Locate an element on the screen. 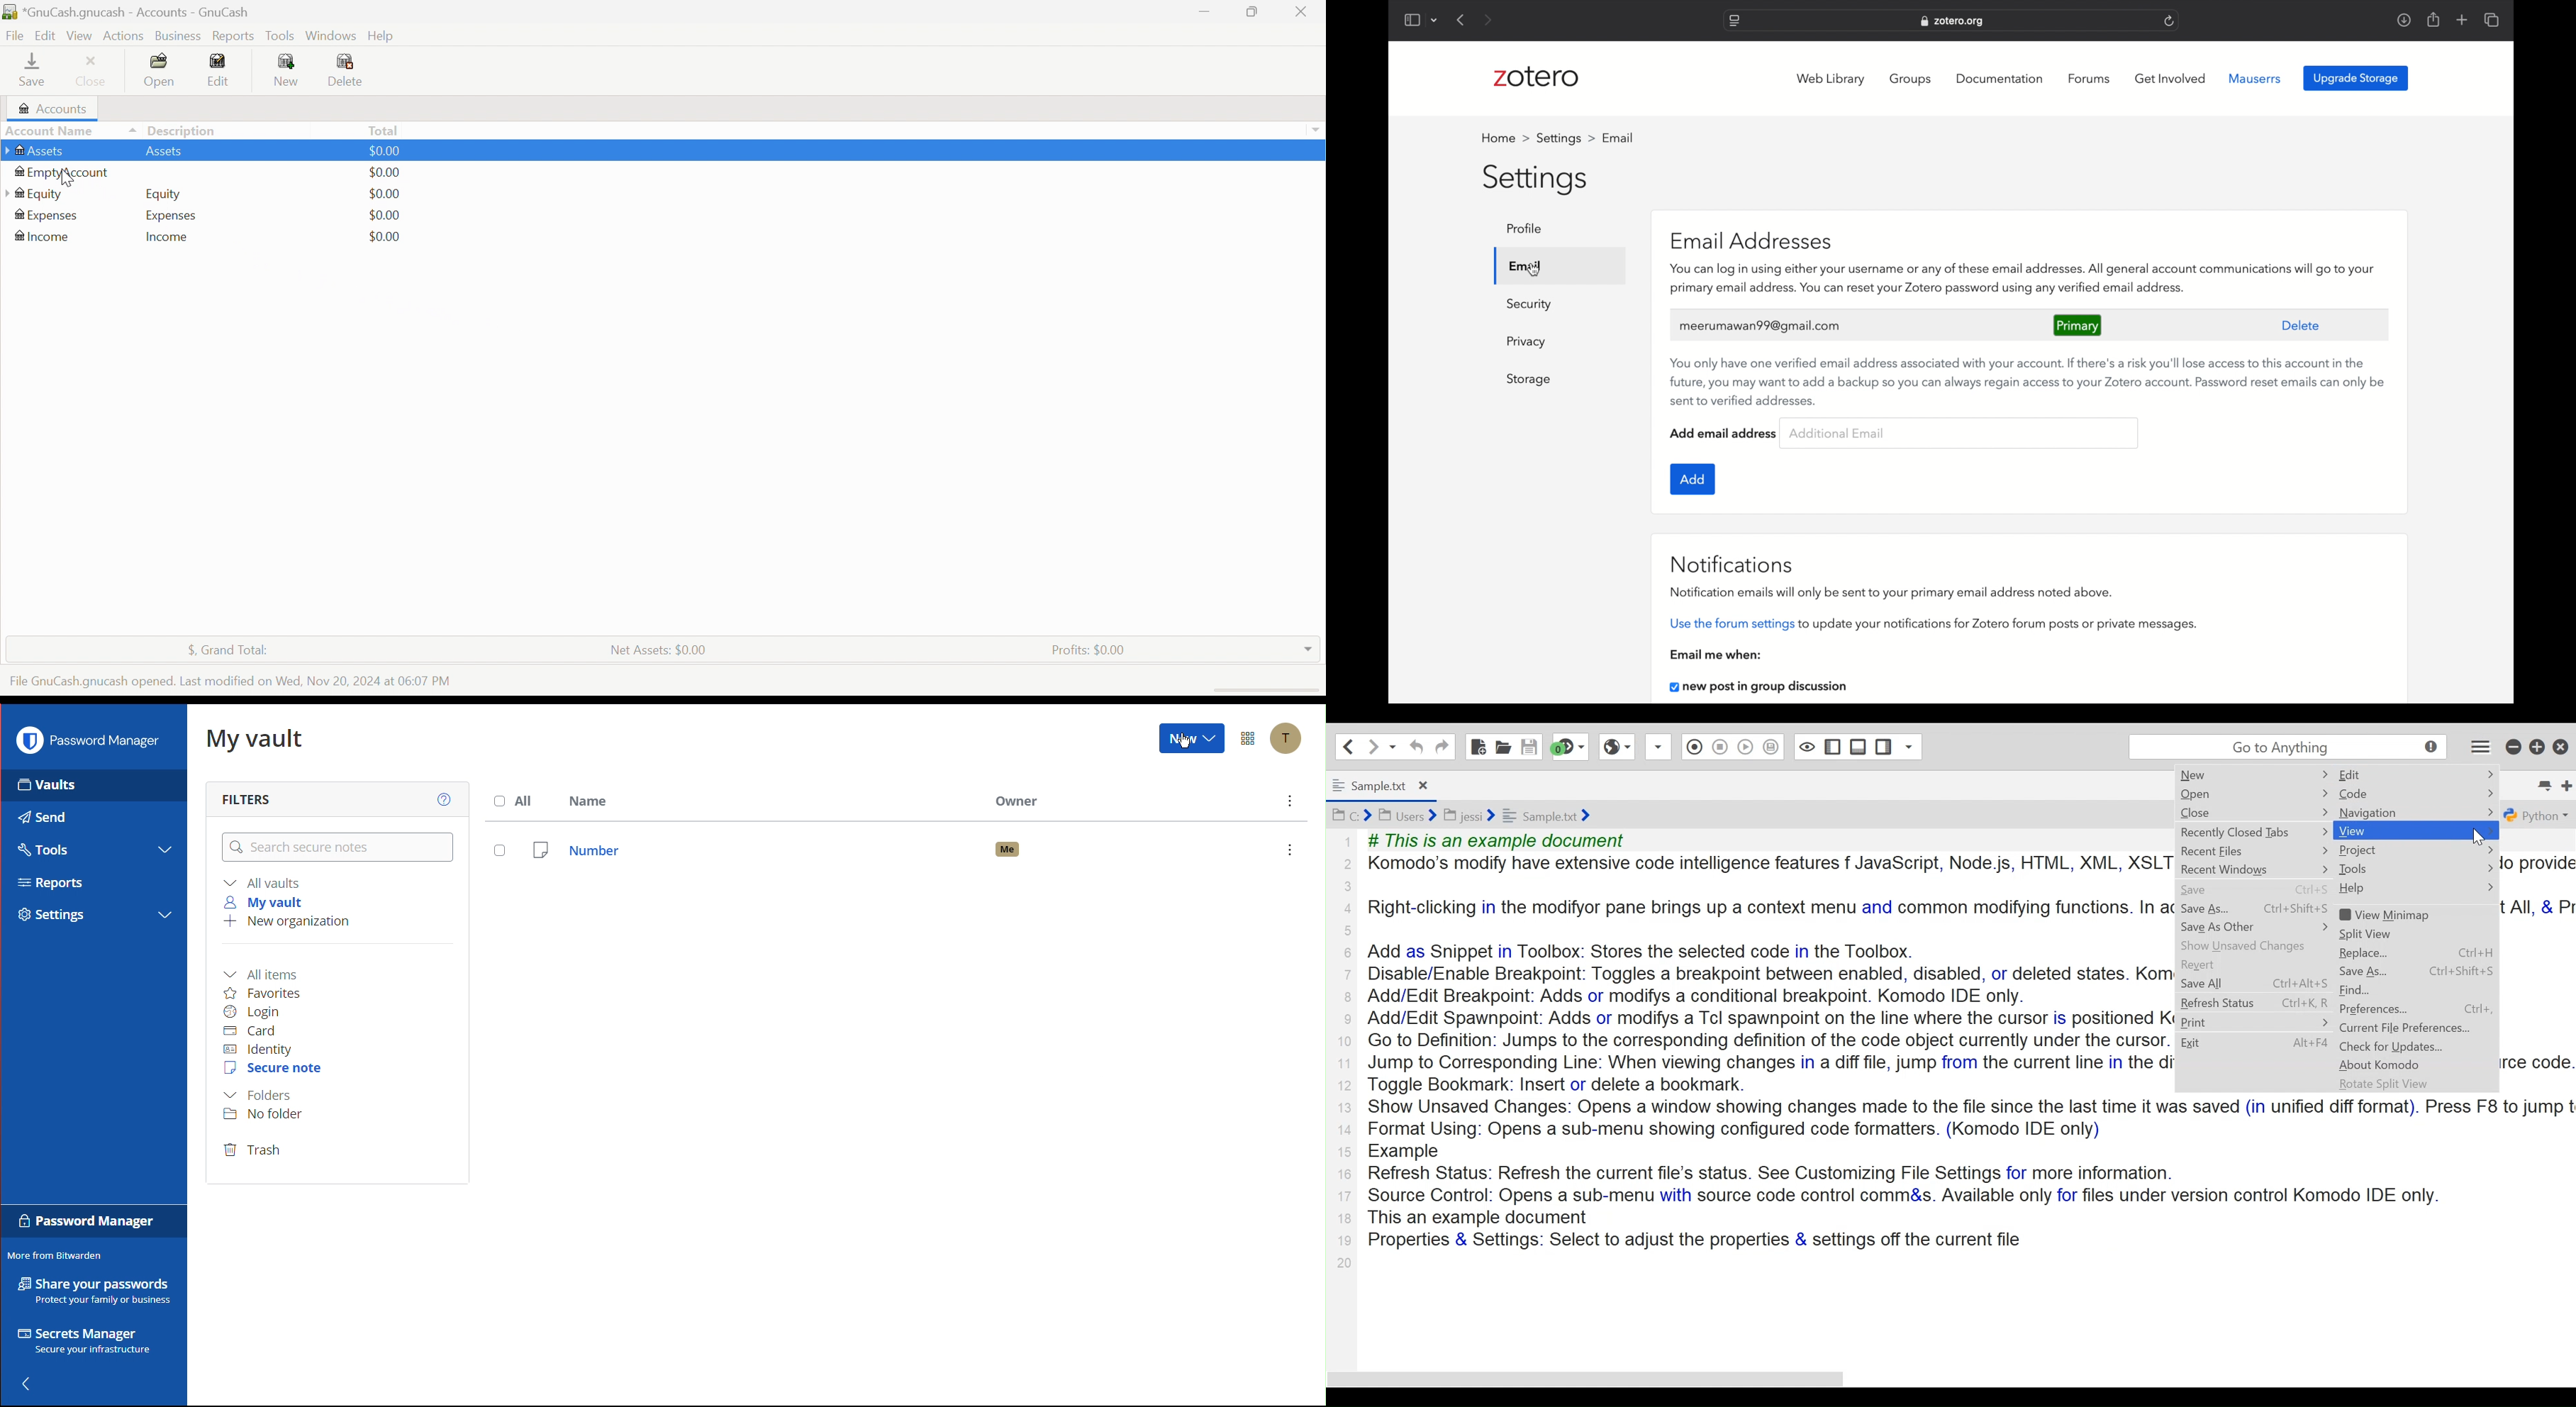 Image resolution: width=2576 pixels, height=1428 pixels. Windows is located at coordinates (333, 37).